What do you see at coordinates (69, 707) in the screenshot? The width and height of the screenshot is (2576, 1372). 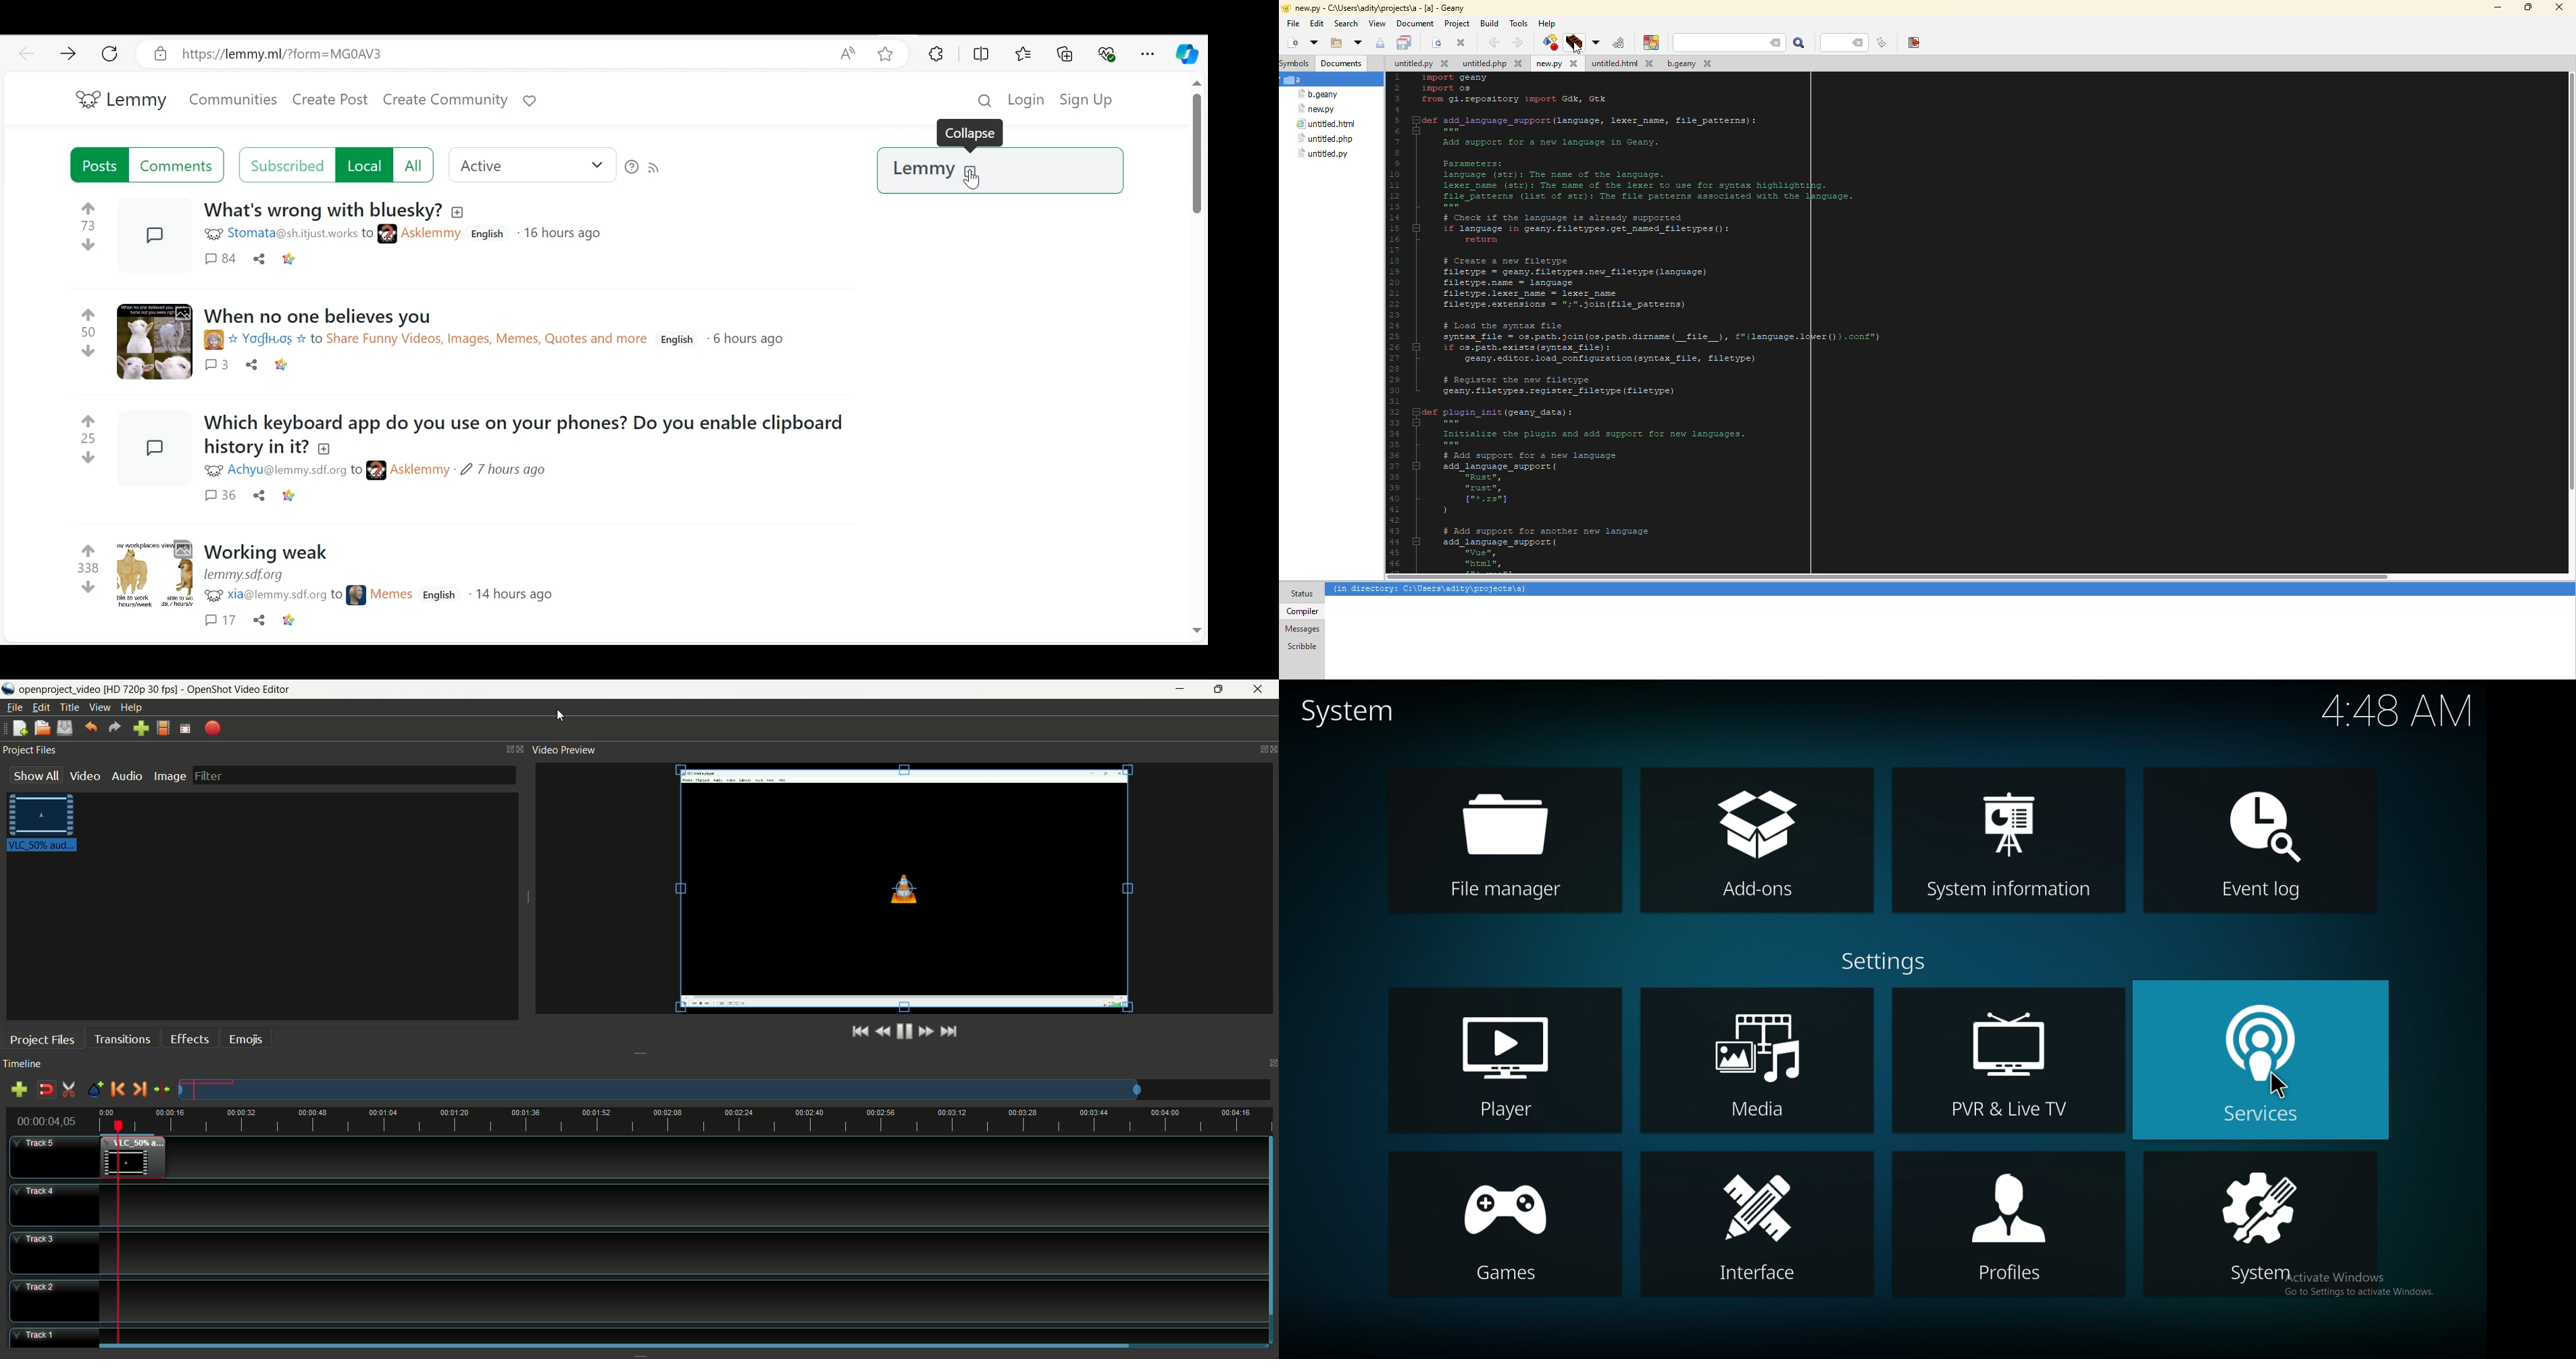 I see `title` at bounding box center [69, 707].